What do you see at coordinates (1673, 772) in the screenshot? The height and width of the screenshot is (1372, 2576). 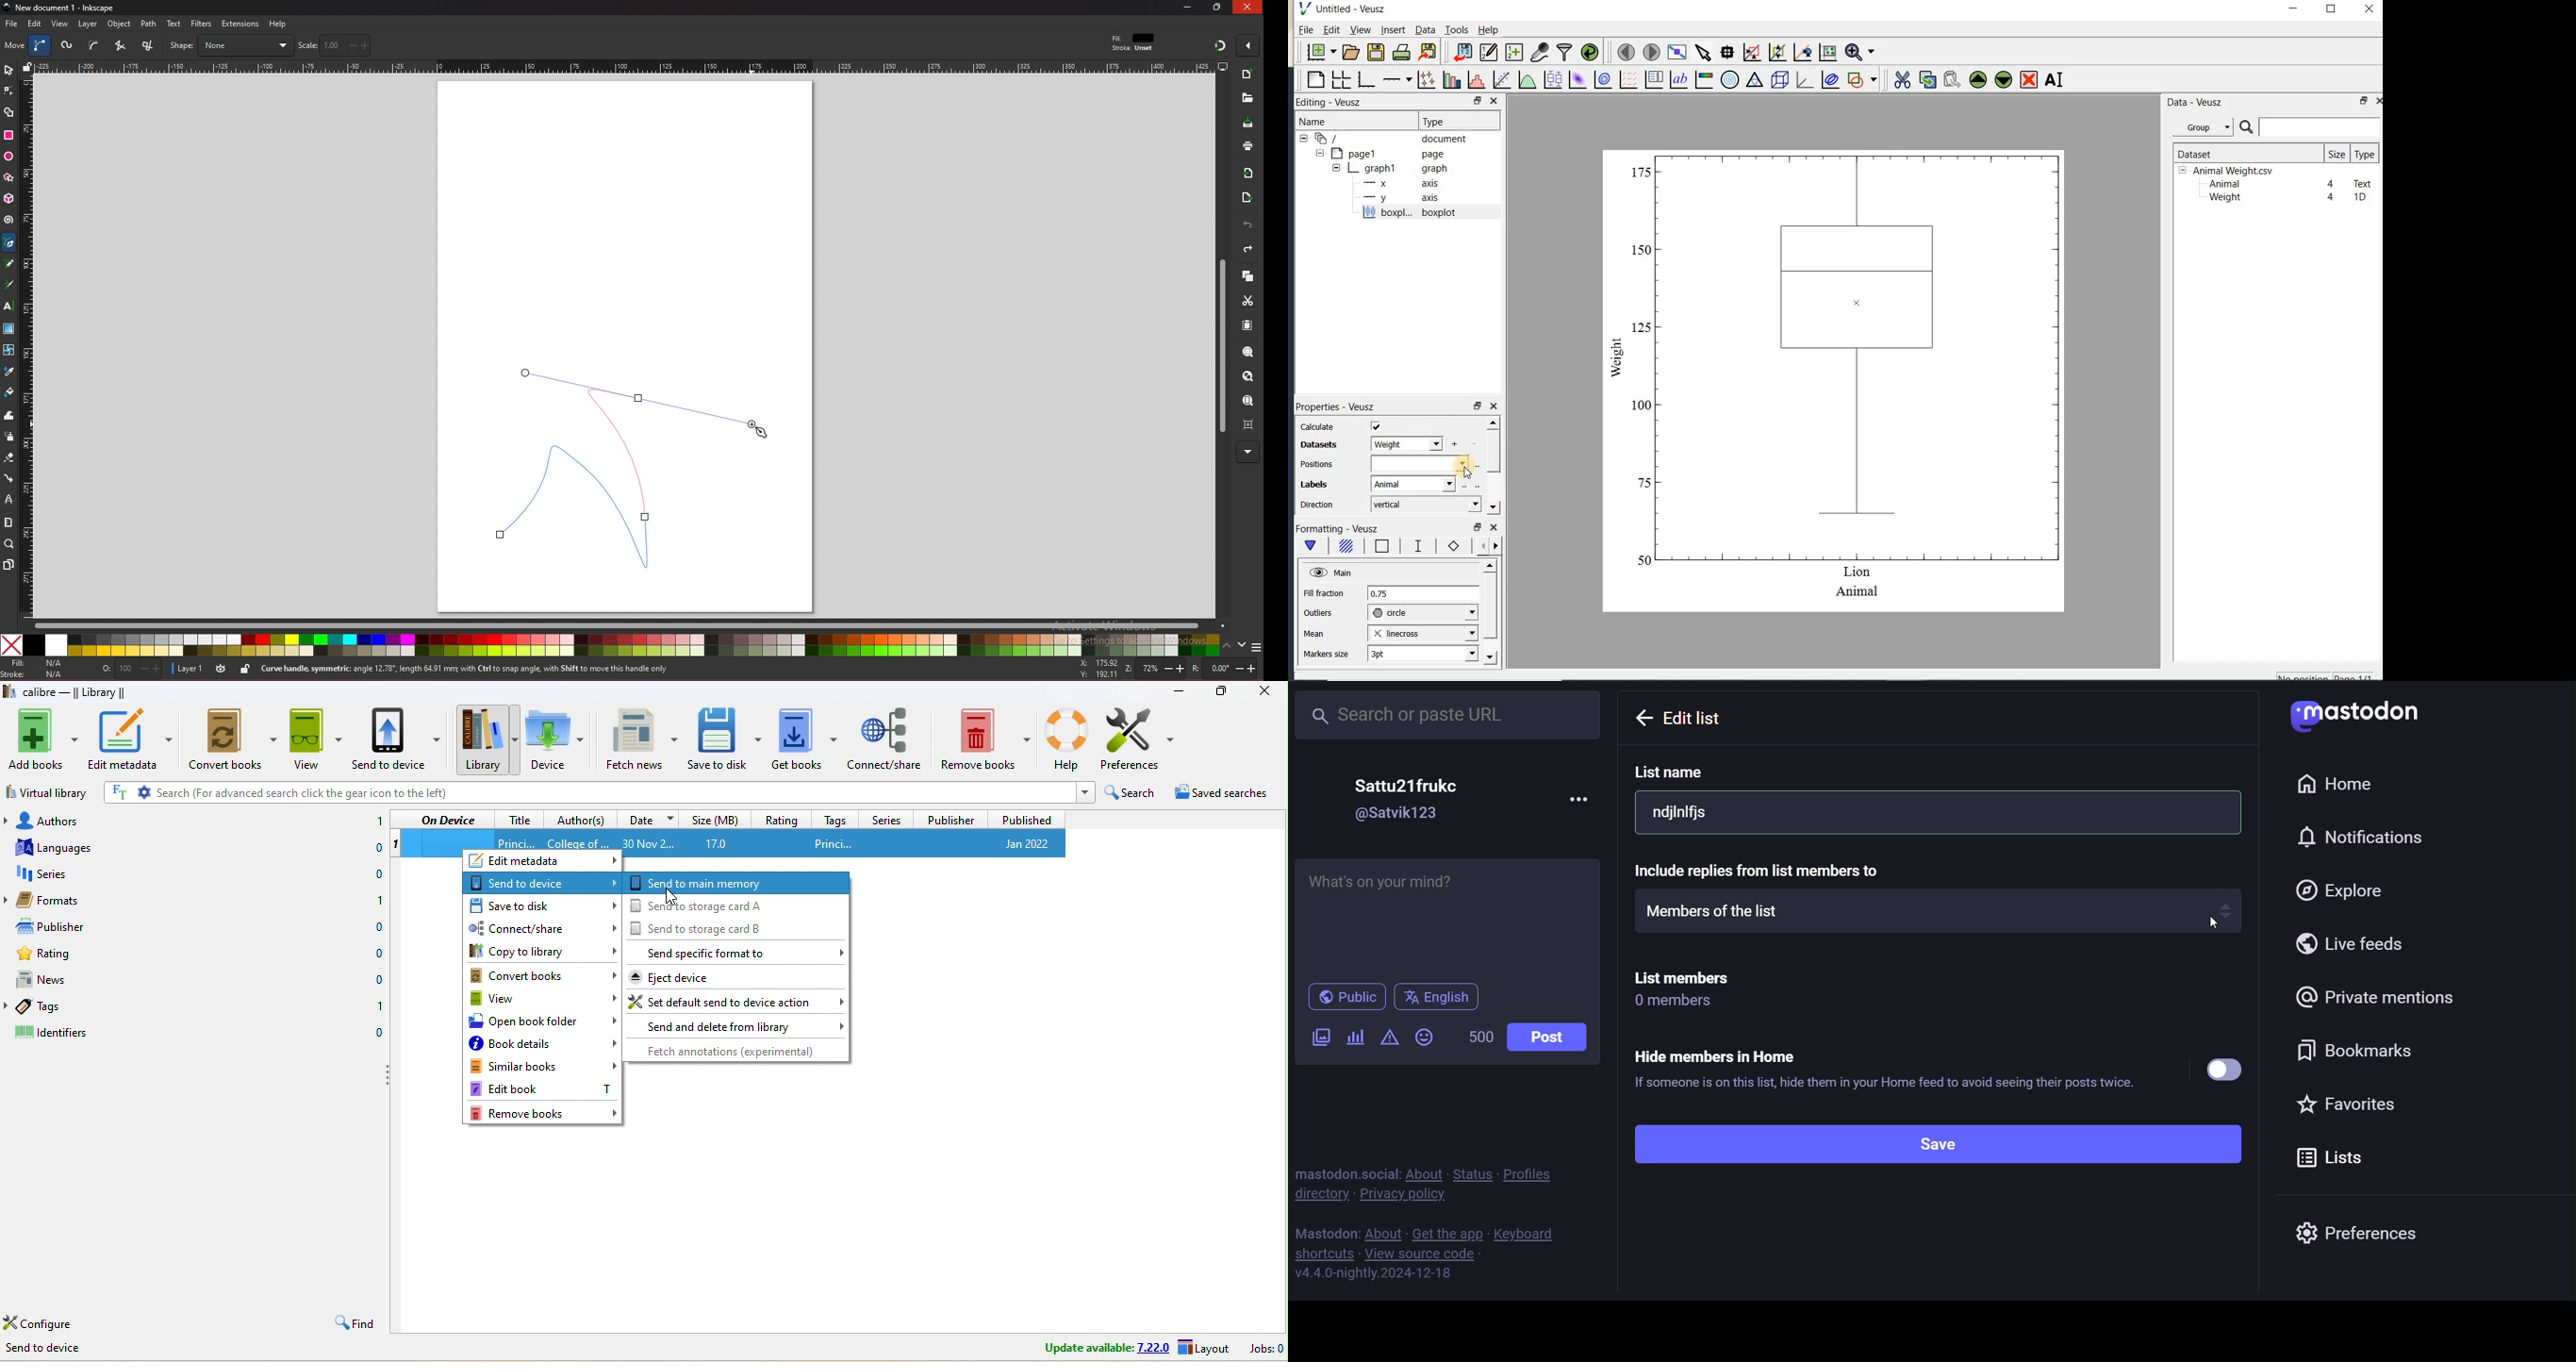 I see `list name` at bounding box center [1673, 772].